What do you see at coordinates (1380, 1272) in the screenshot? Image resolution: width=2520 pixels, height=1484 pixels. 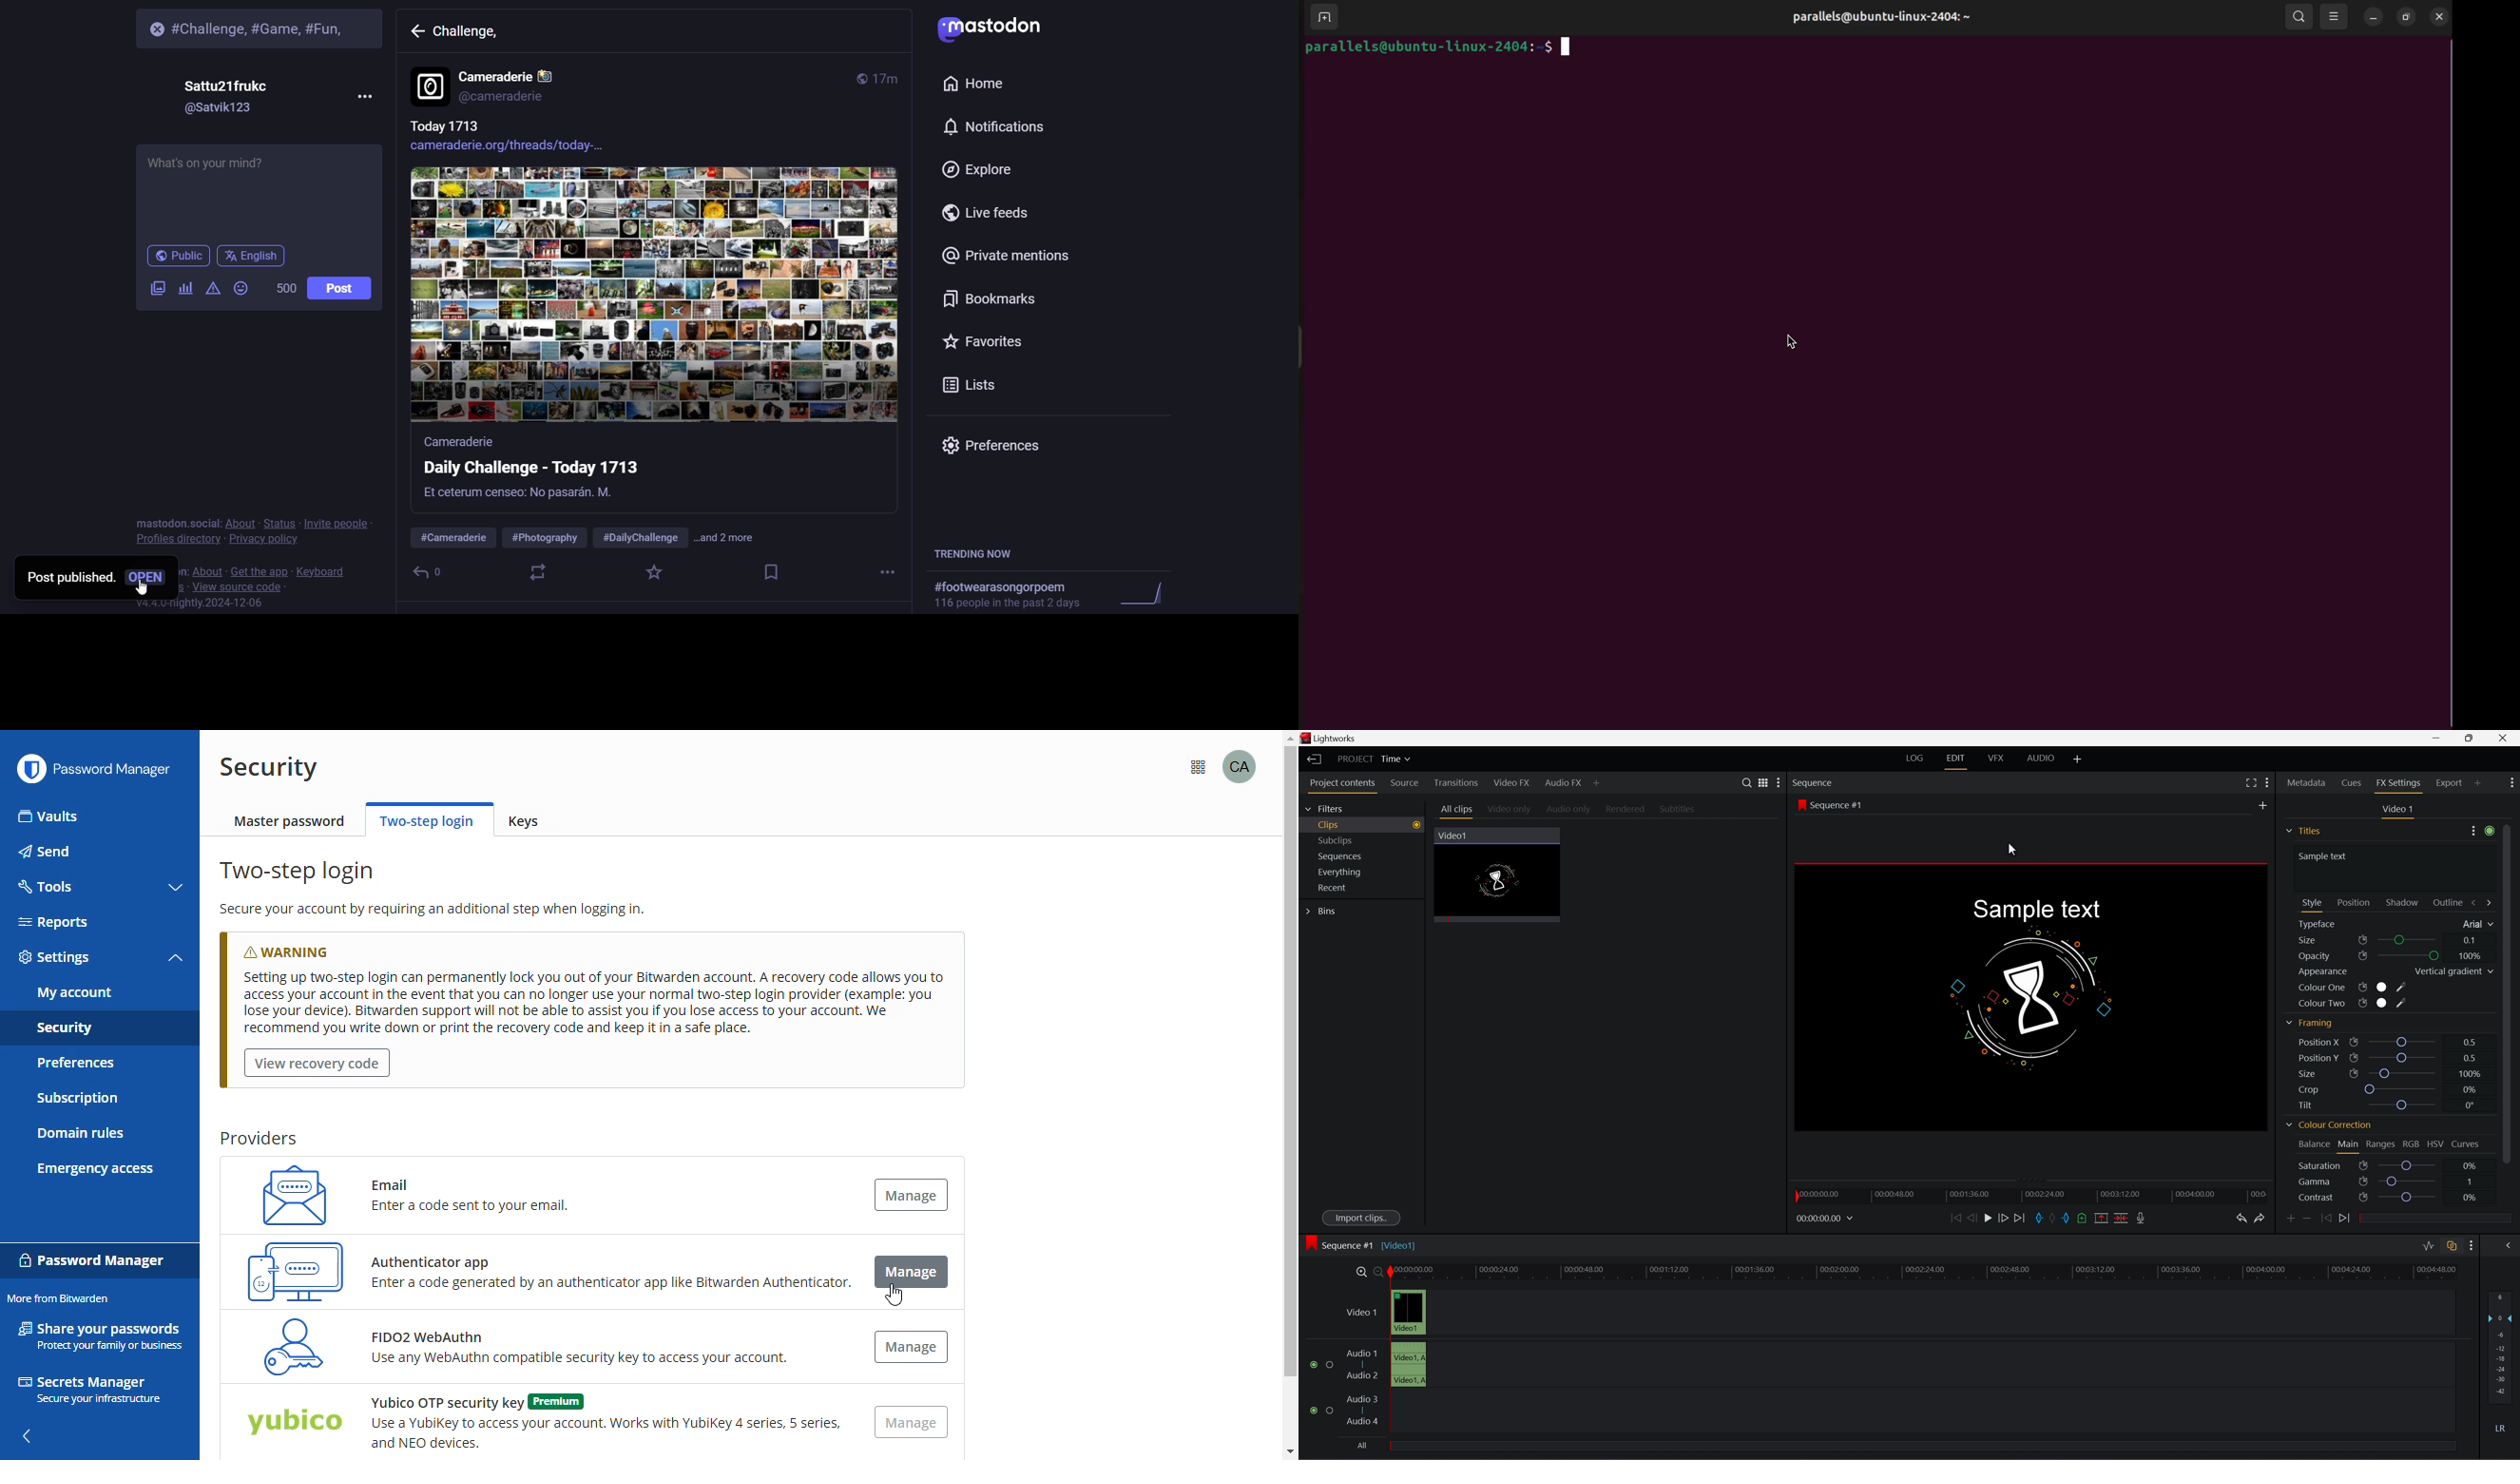 I see `zoom out` at bounding box center [1380, 1272].